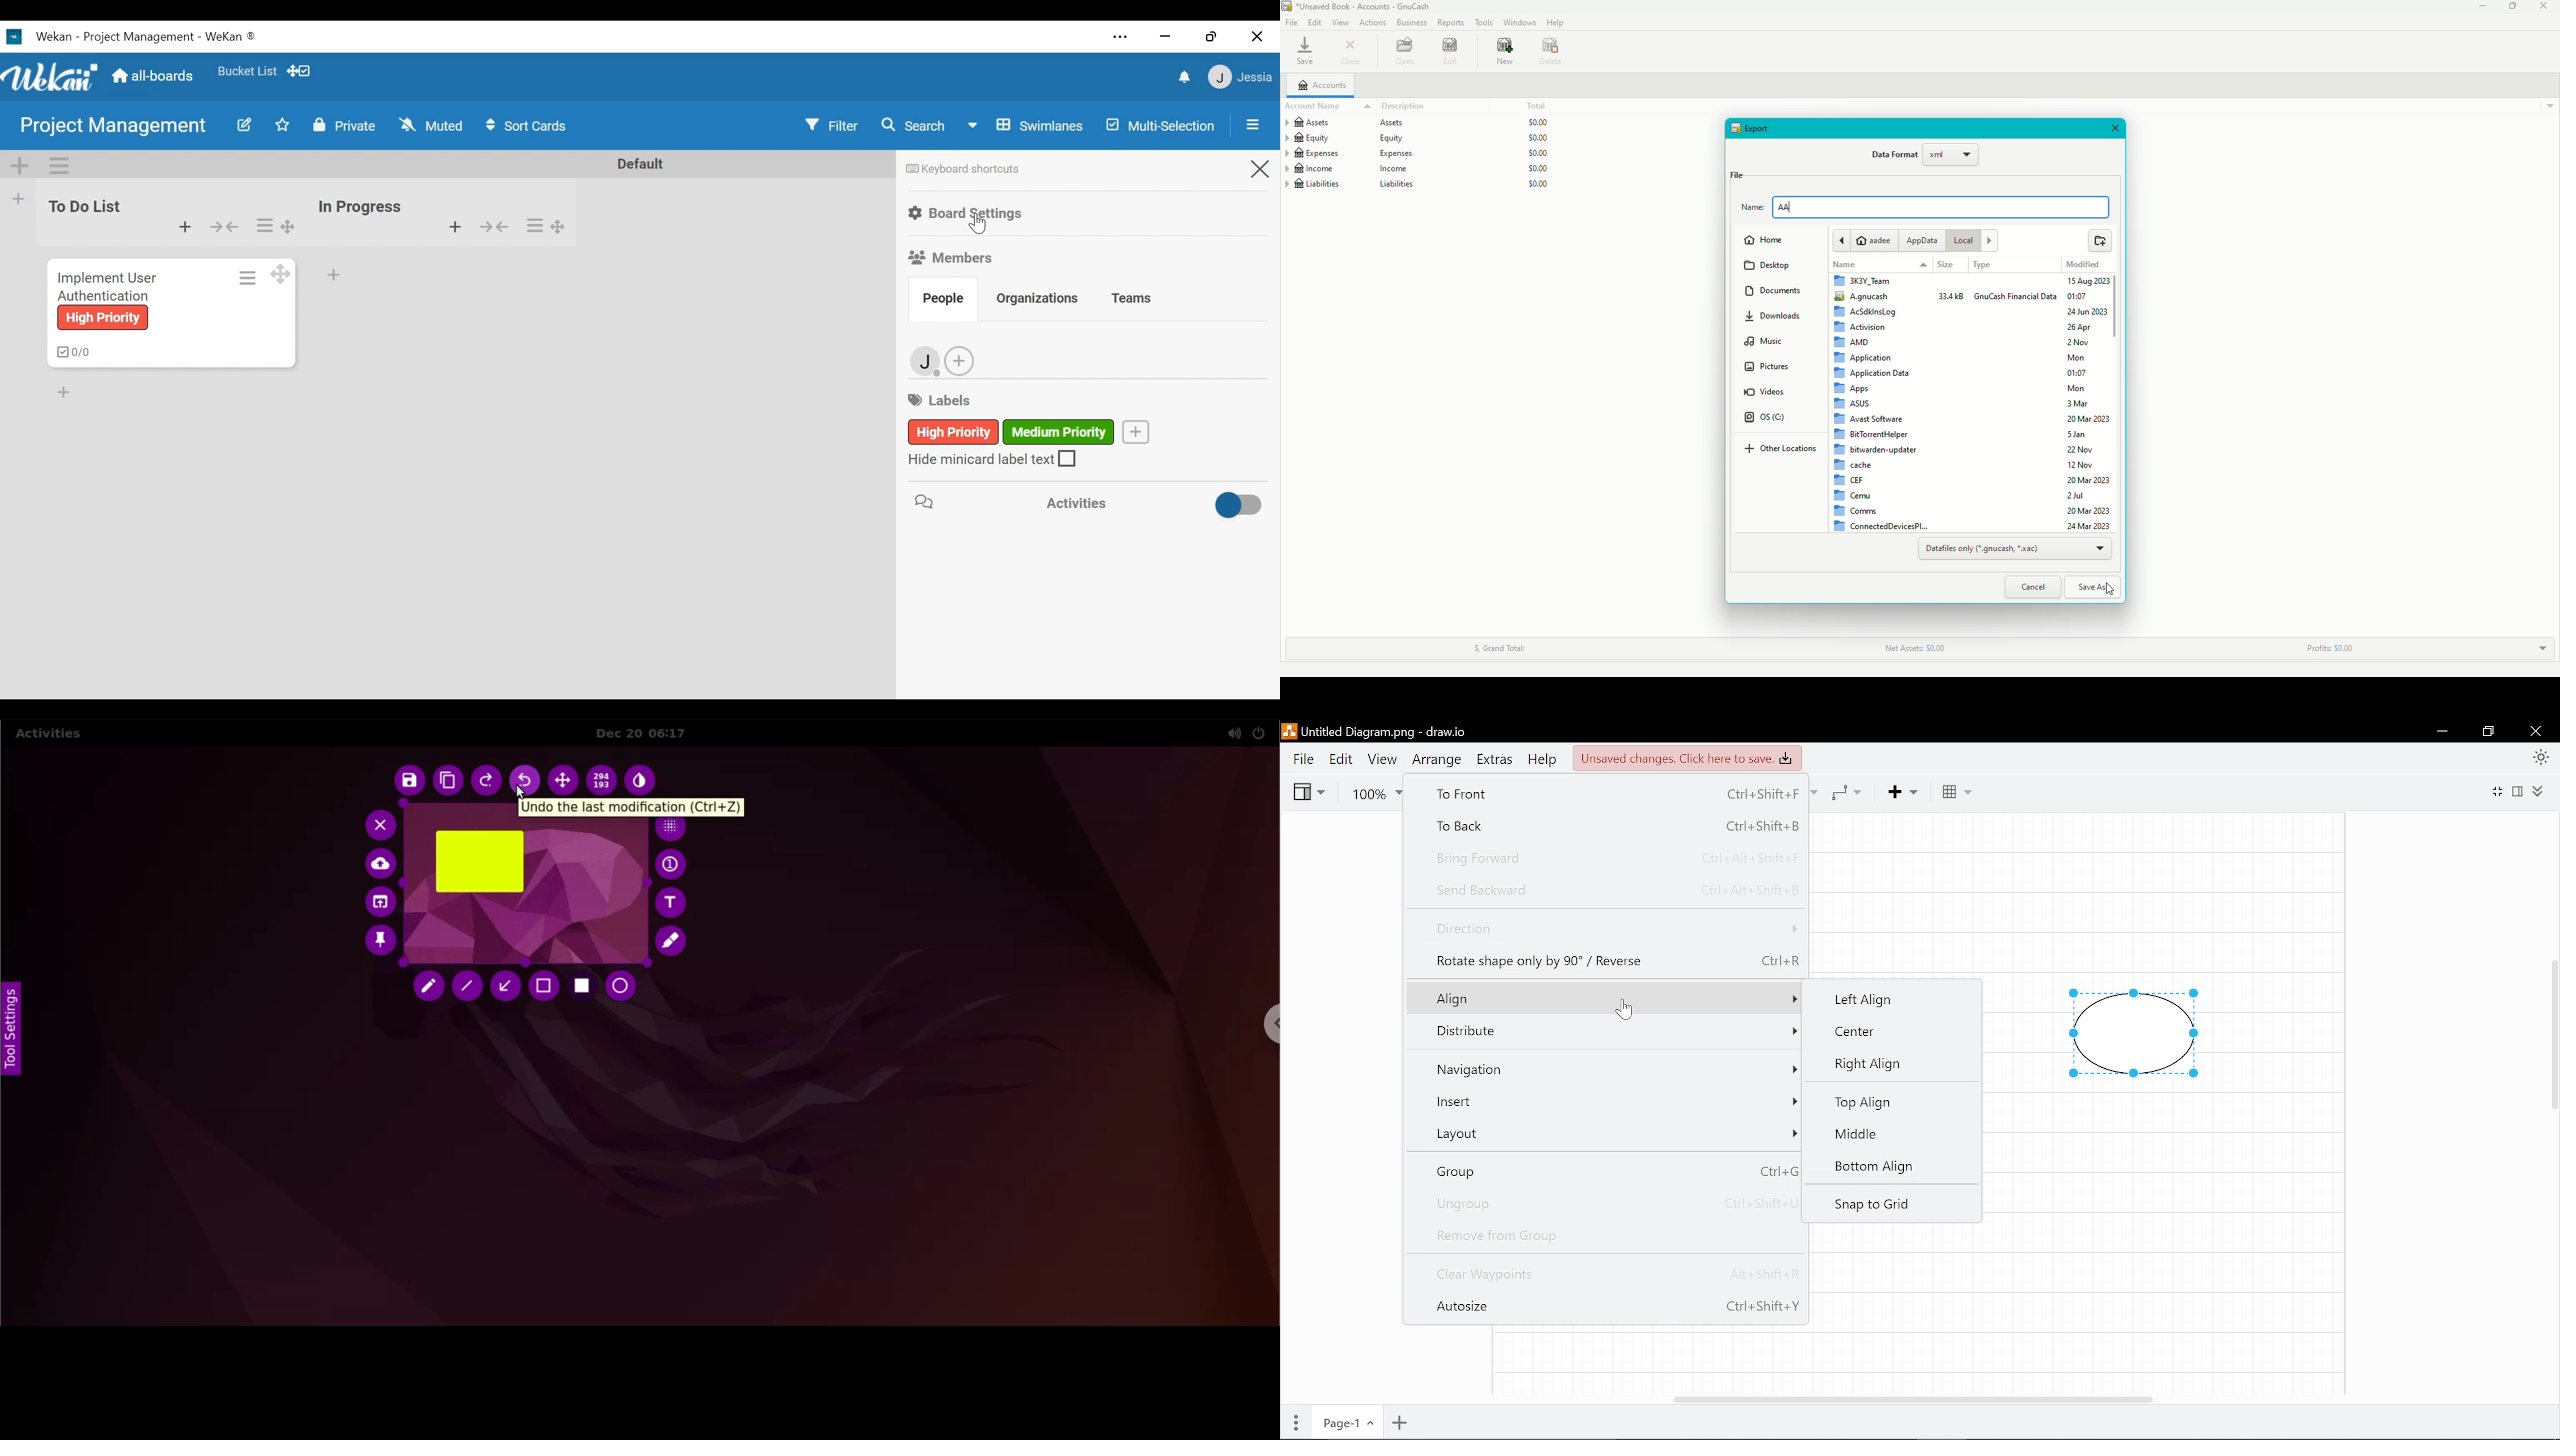 Image resolution: width=2576 pixels, height=1456 pixels. What do you see at coordinates (1780, 320) in the screenshot?
I see `Downloads` at bounding box center [1780, 320].